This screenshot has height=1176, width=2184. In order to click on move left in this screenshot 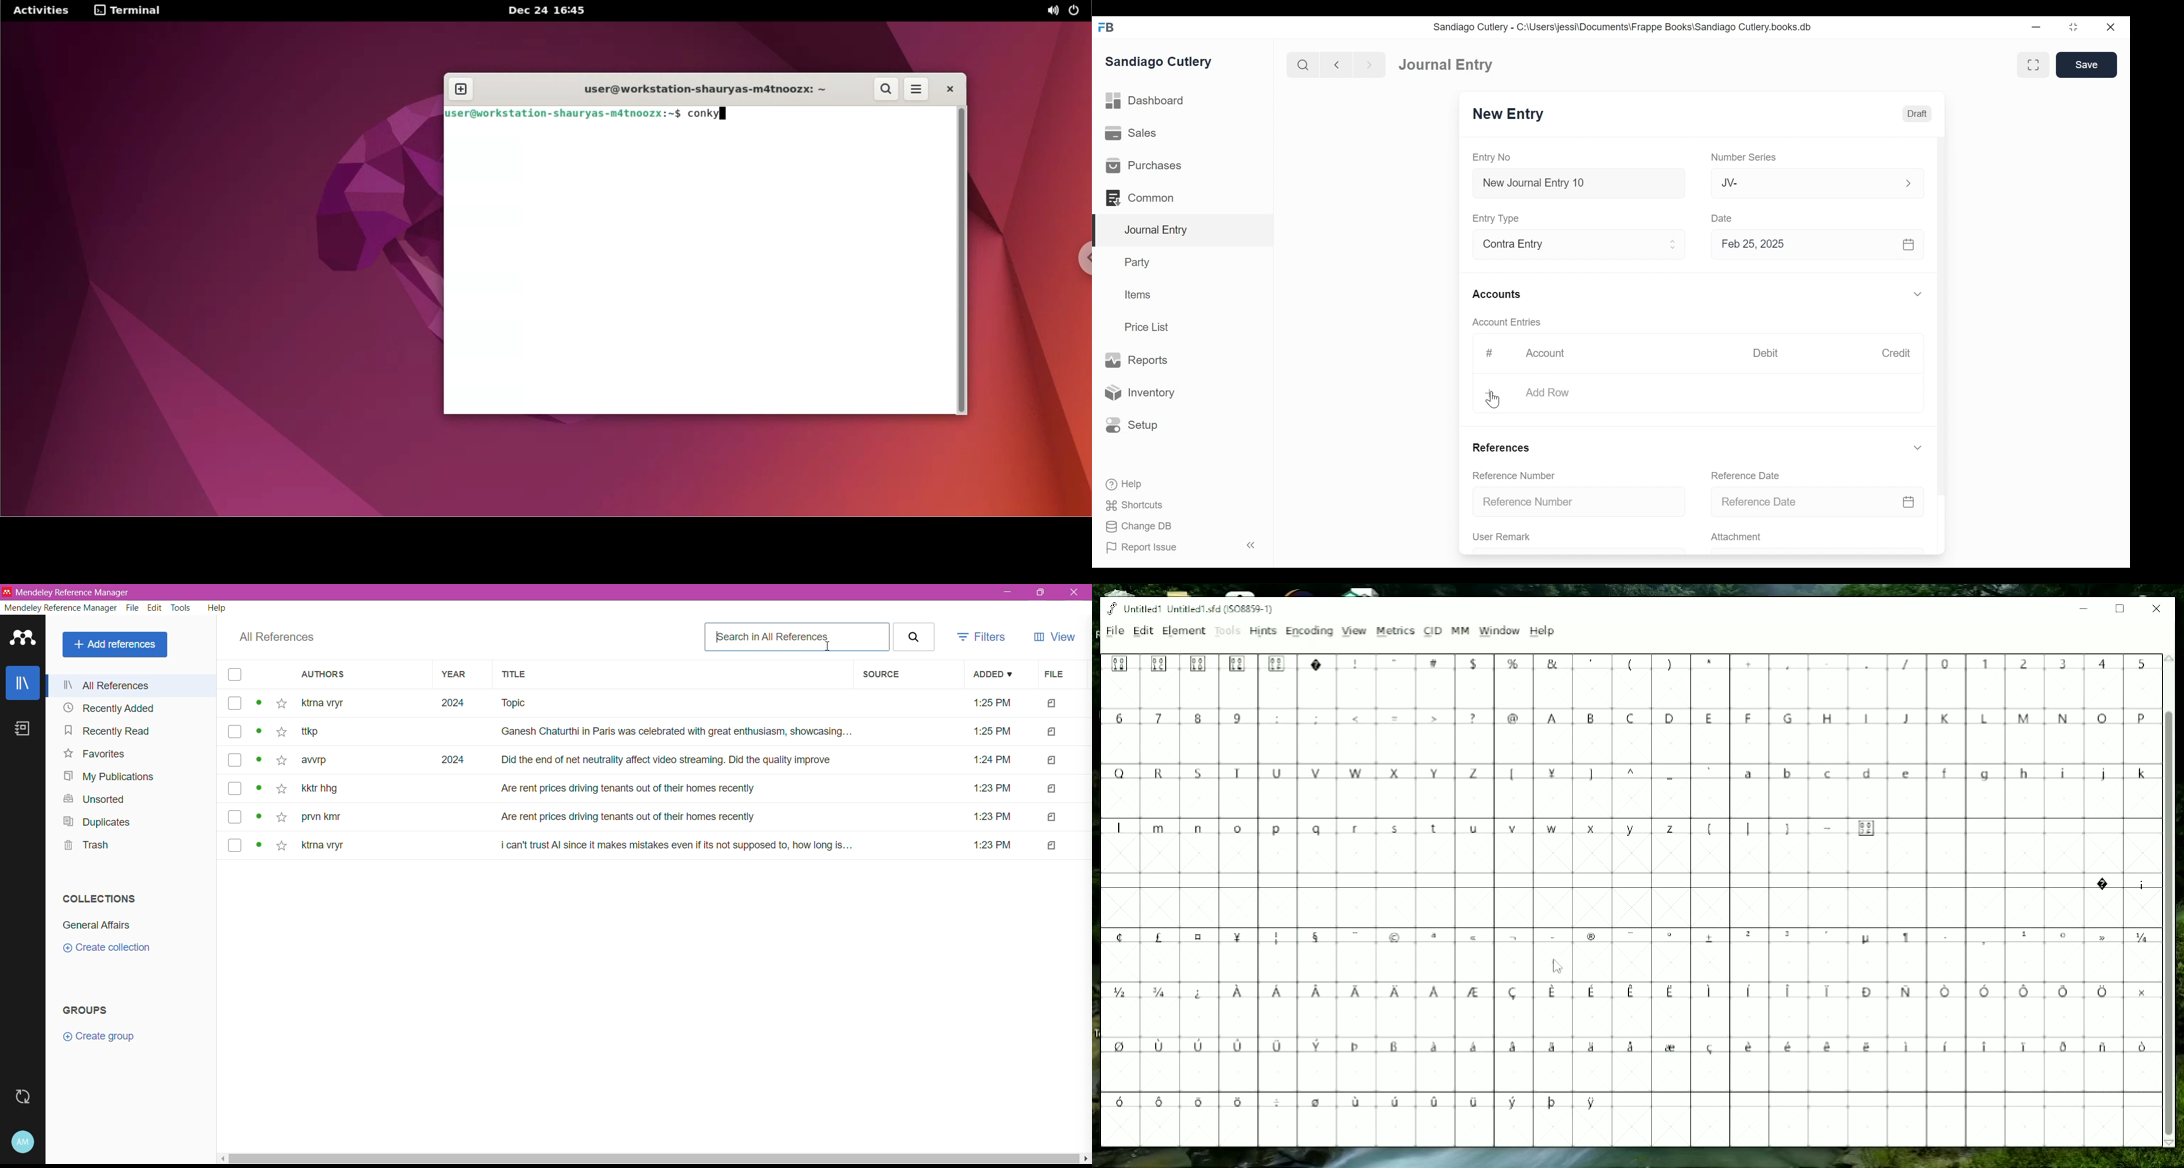, I will do `click(223, 1159)`.